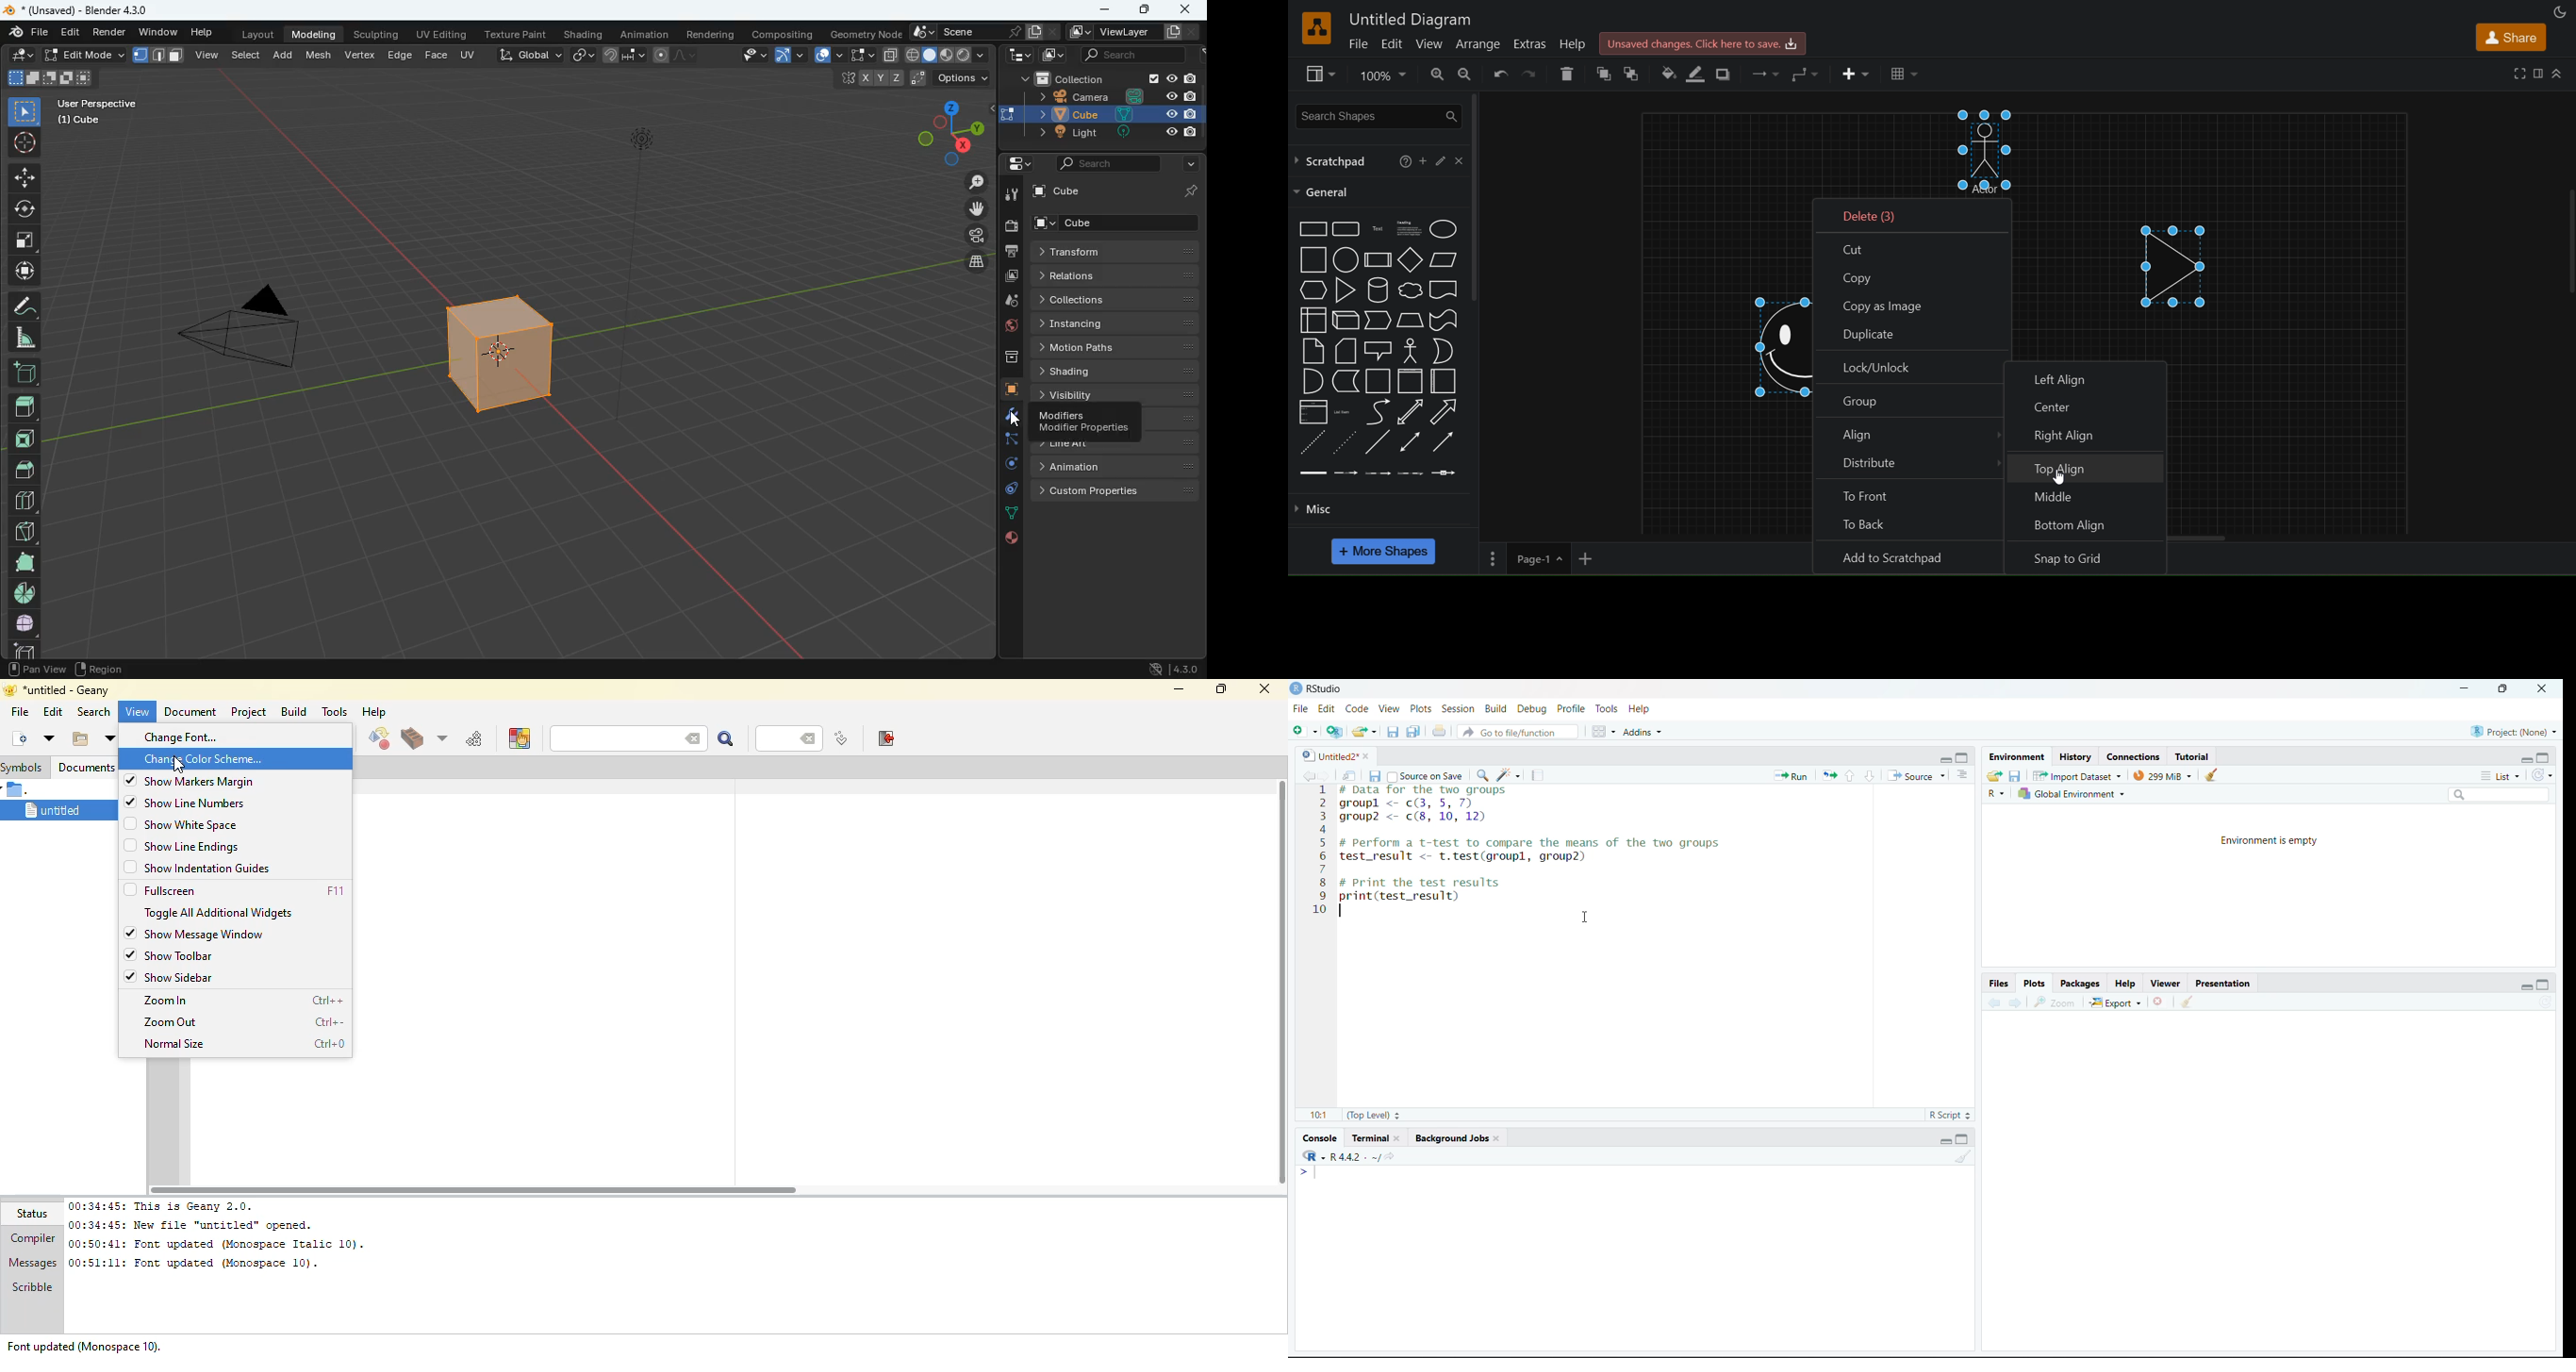 This screenshot has height=1372, width=2576. I want to click on Background Jobs, so click(1452, 1139).